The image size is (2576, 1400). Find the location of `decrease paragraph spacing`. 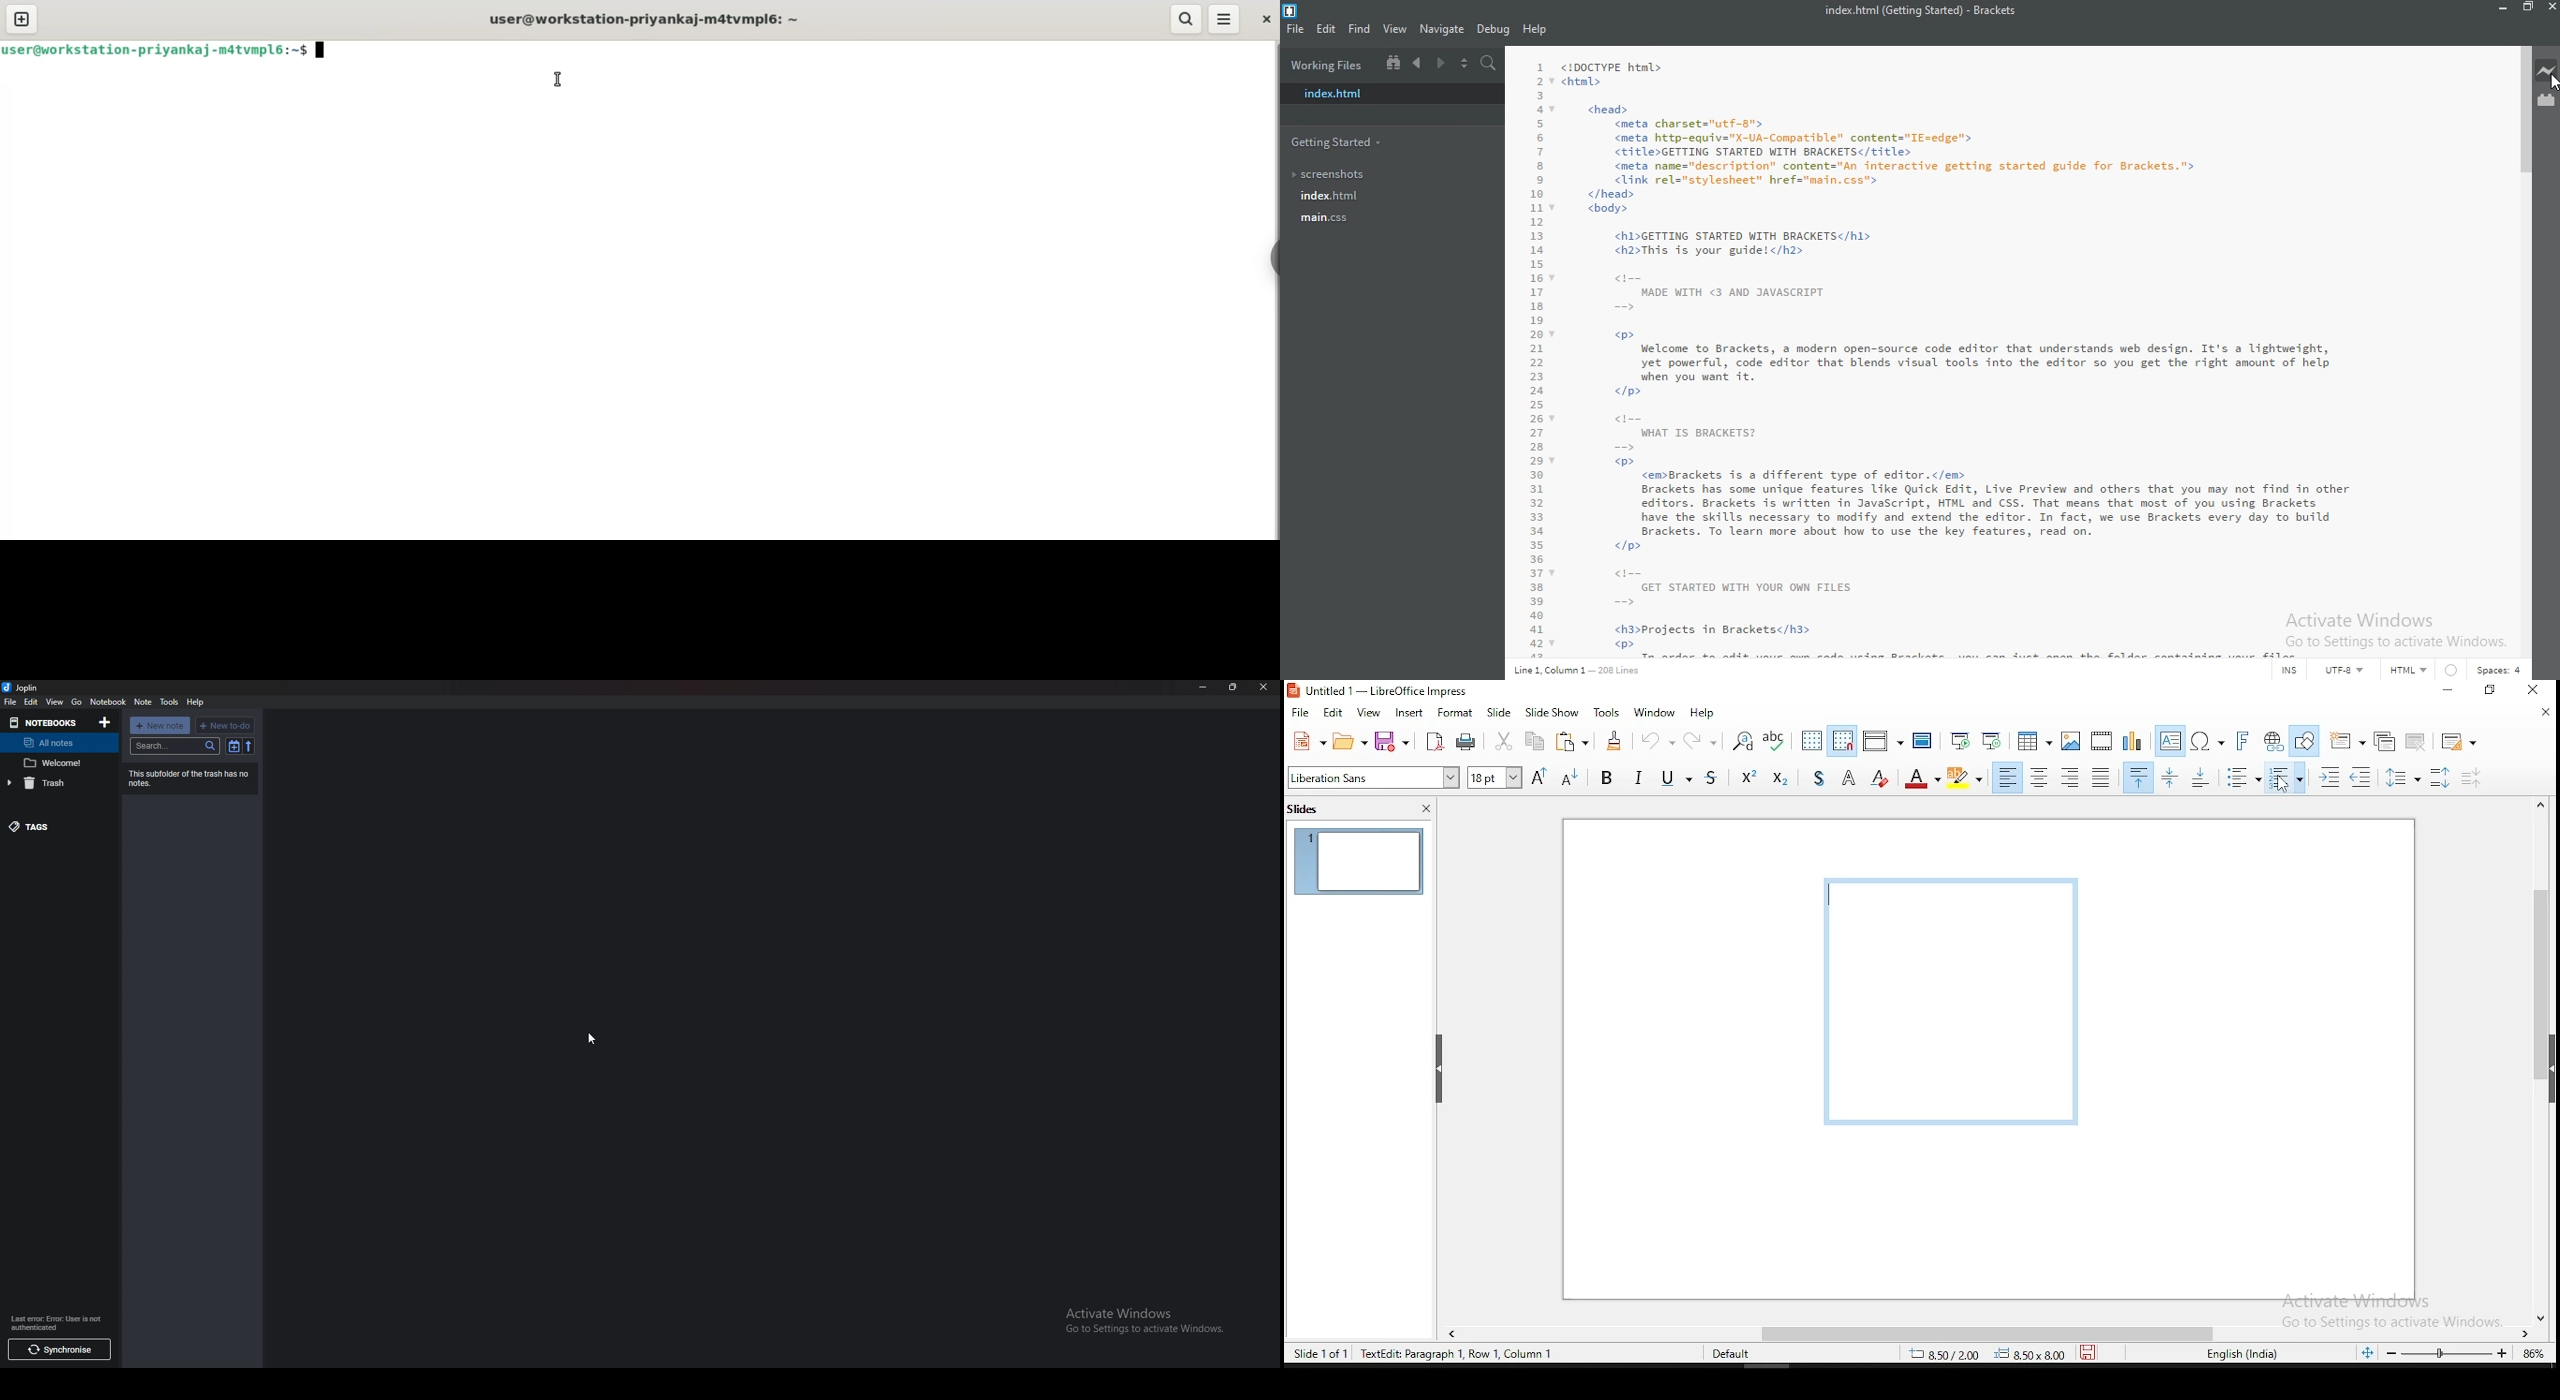

decrease paragraph spacing is located at coordinates (2473, 778).